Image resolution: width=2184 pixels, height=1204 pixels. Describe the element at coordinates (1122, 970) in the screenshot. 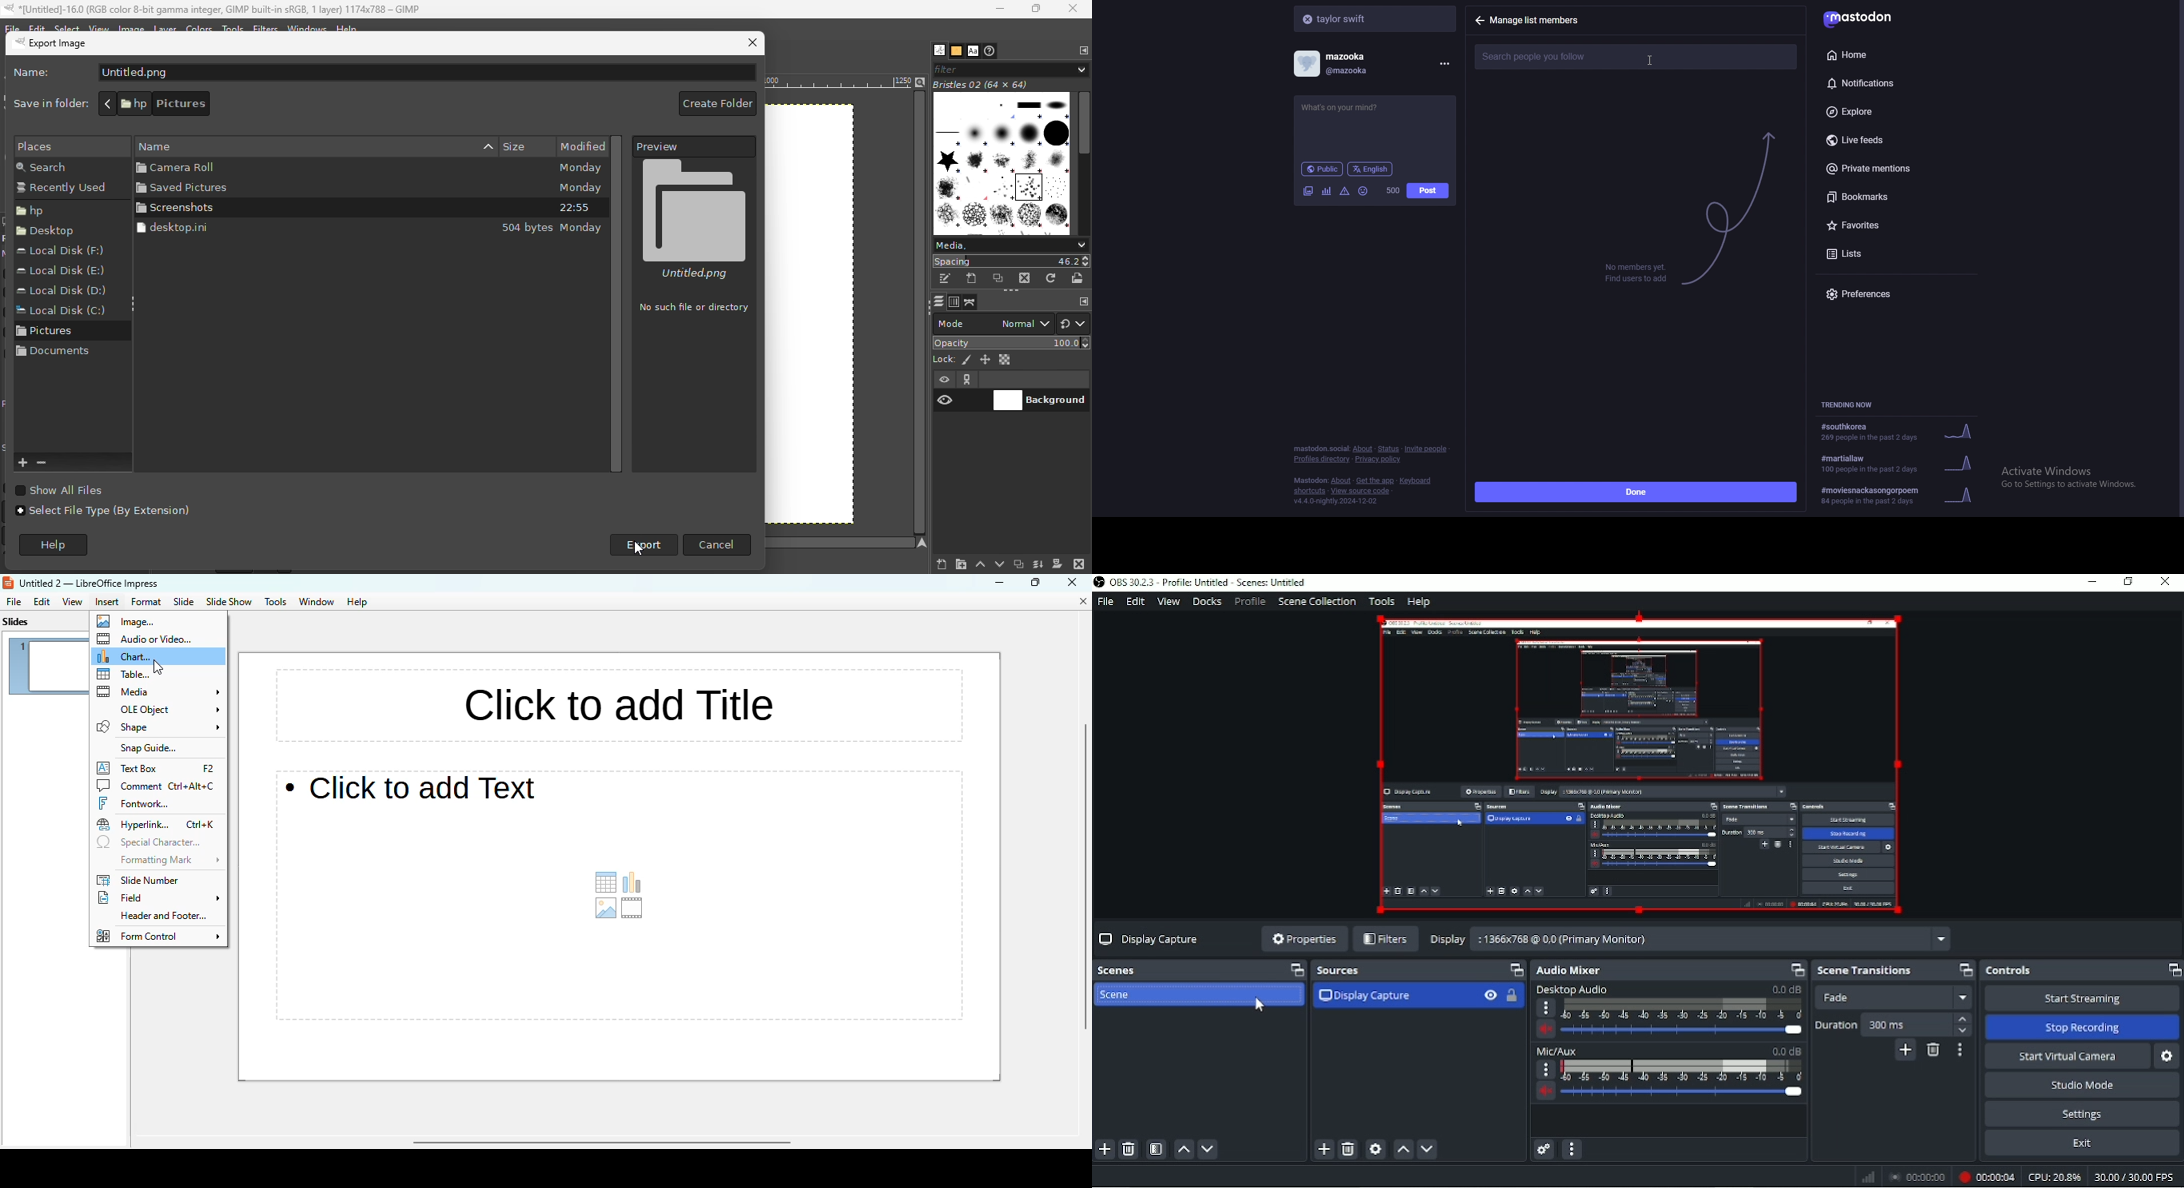

I see `Scenes` at that location.